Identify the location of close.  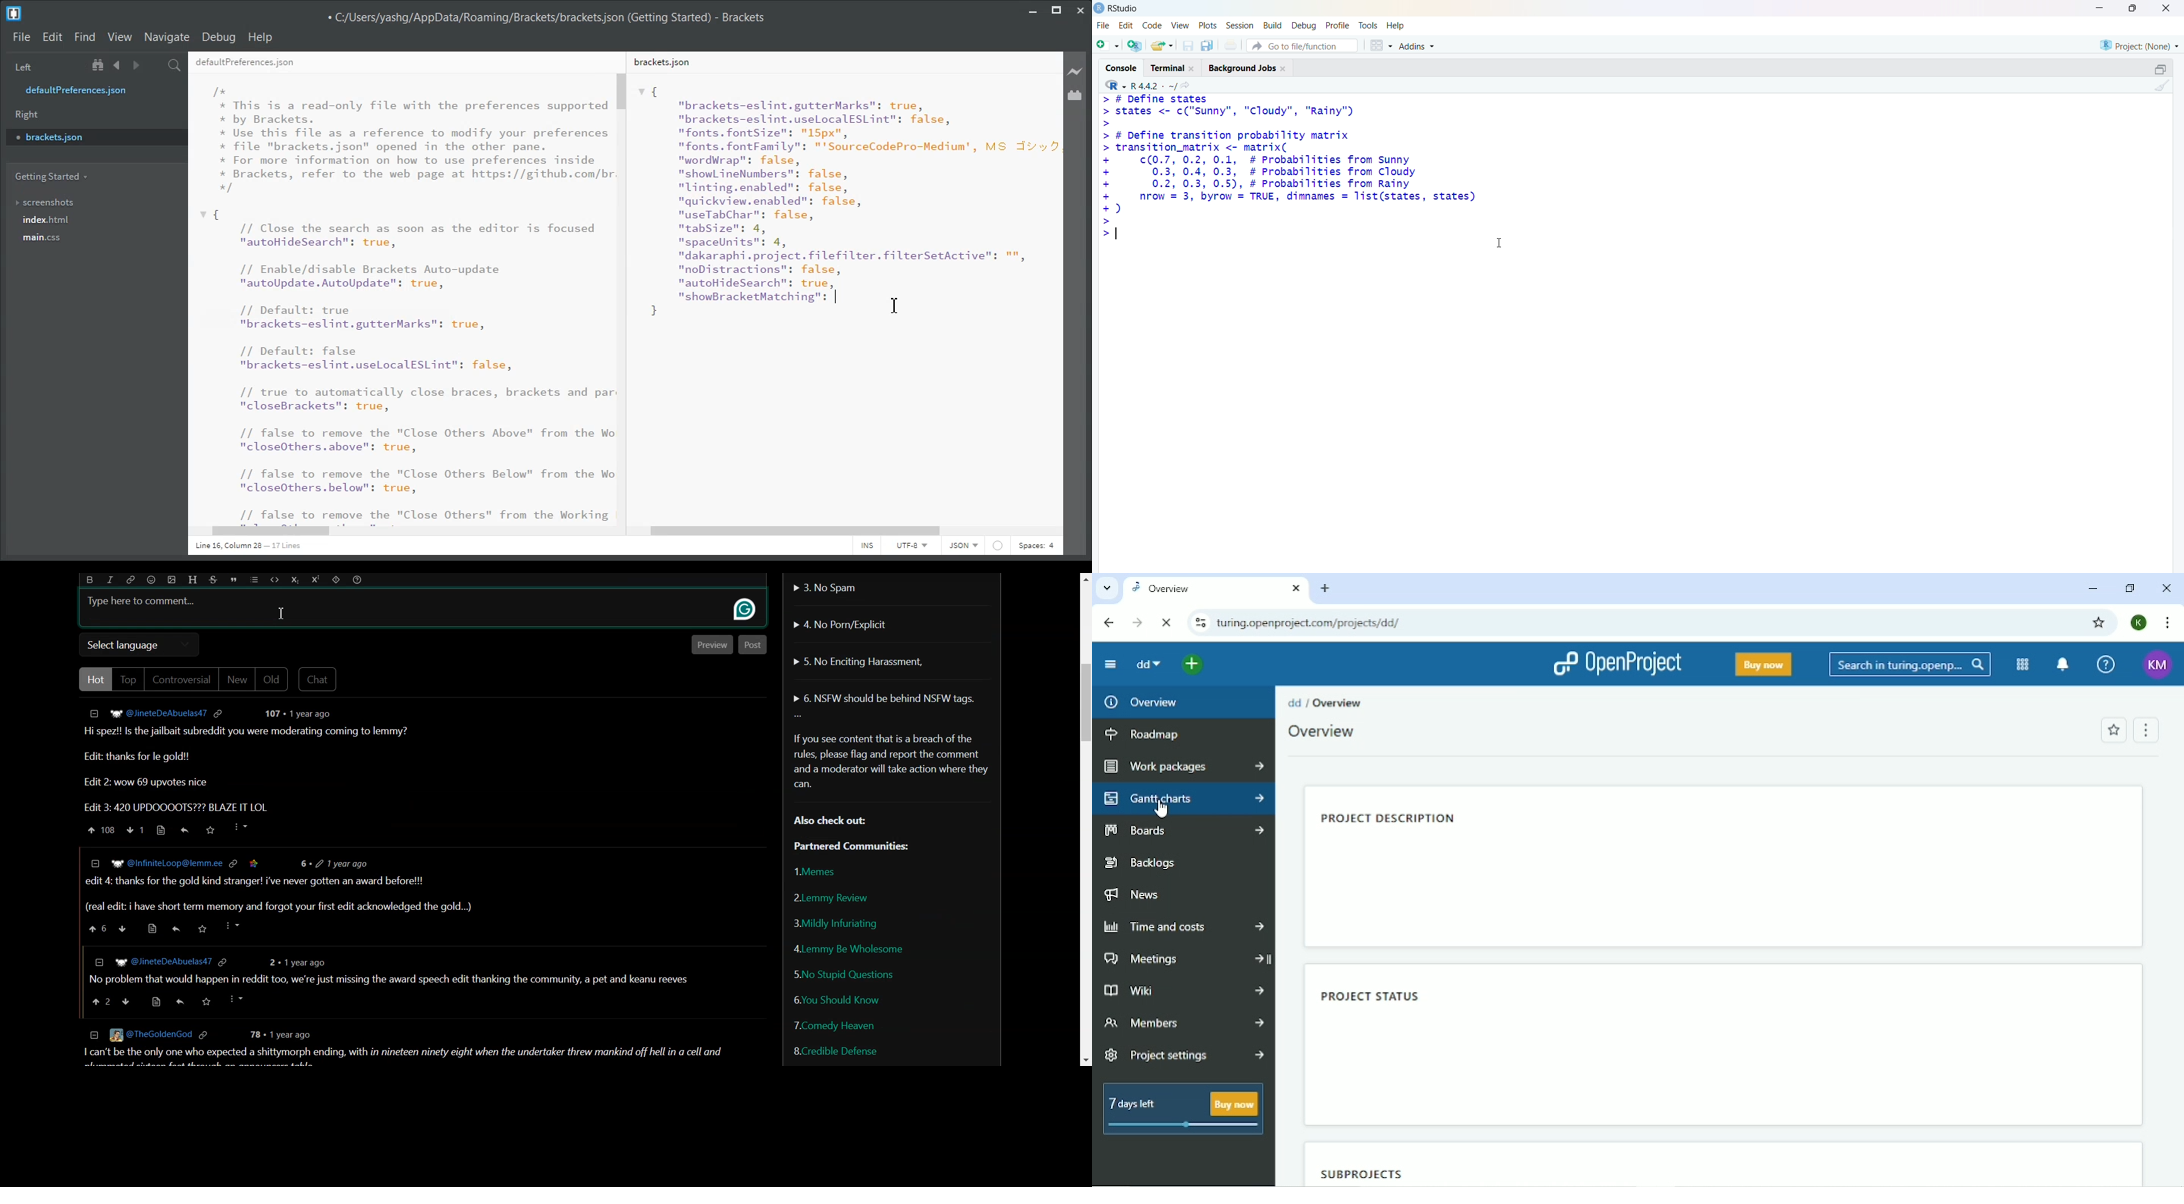
(2166, 9).